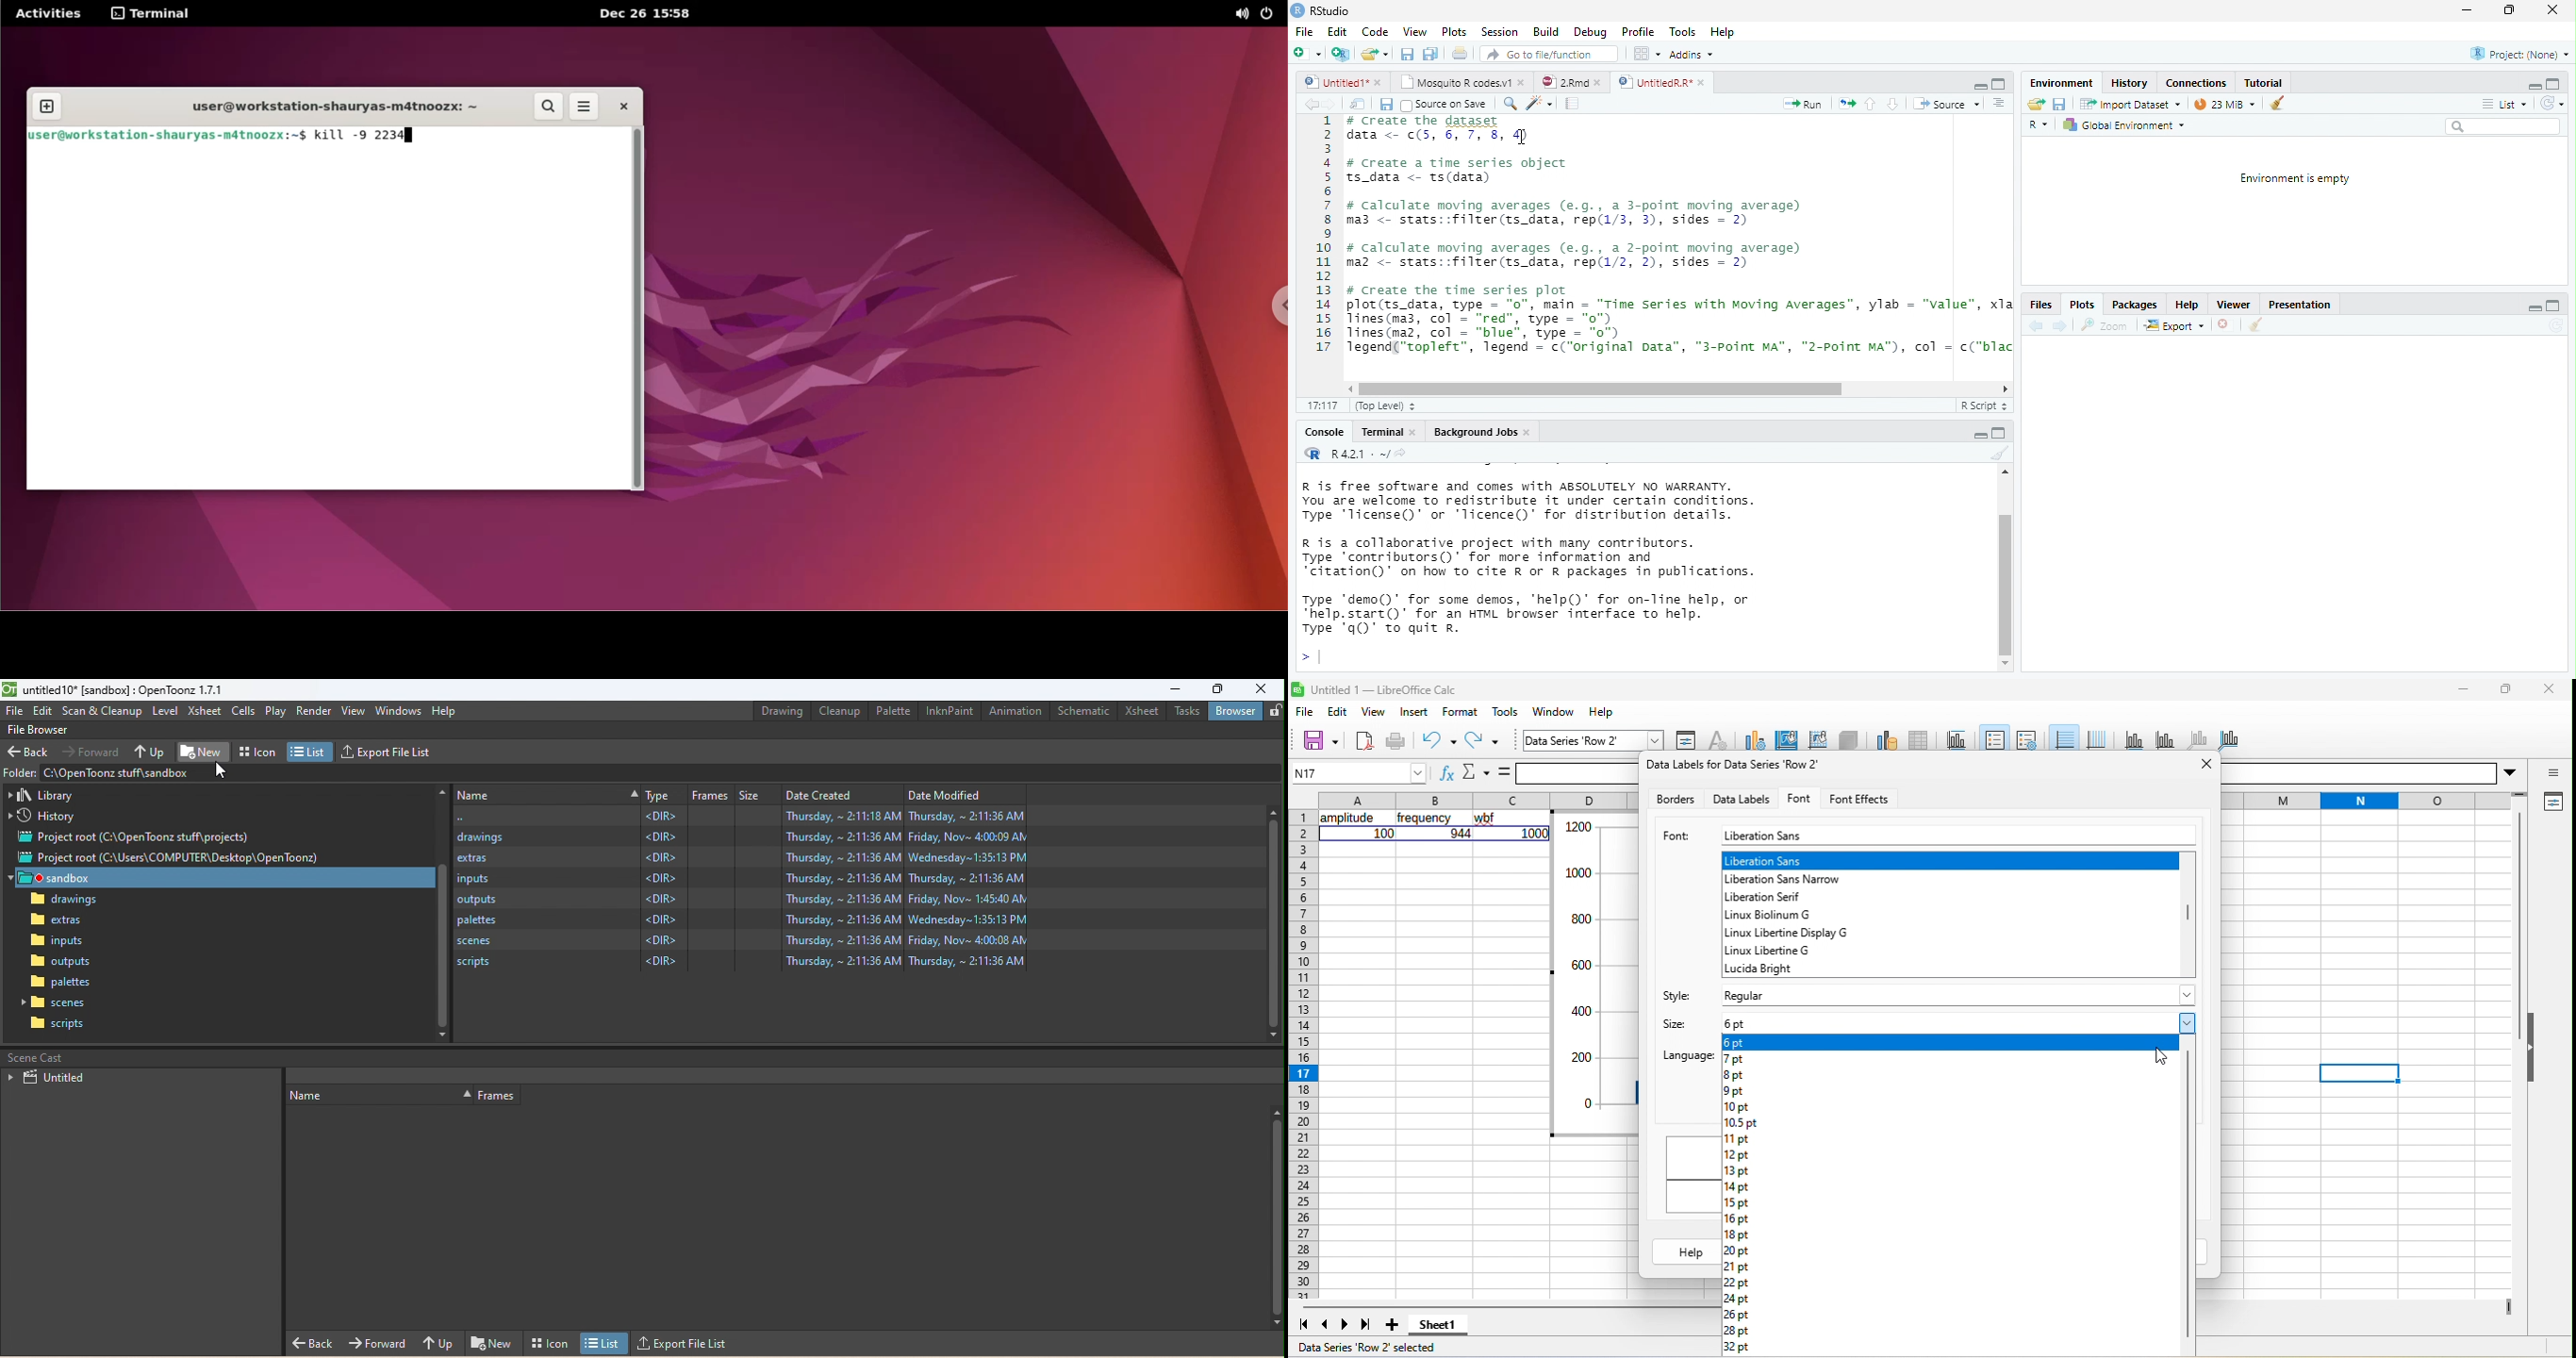  Describe the element at coordinates (1323, 433) in the screenshot. I see `Console` at that location.